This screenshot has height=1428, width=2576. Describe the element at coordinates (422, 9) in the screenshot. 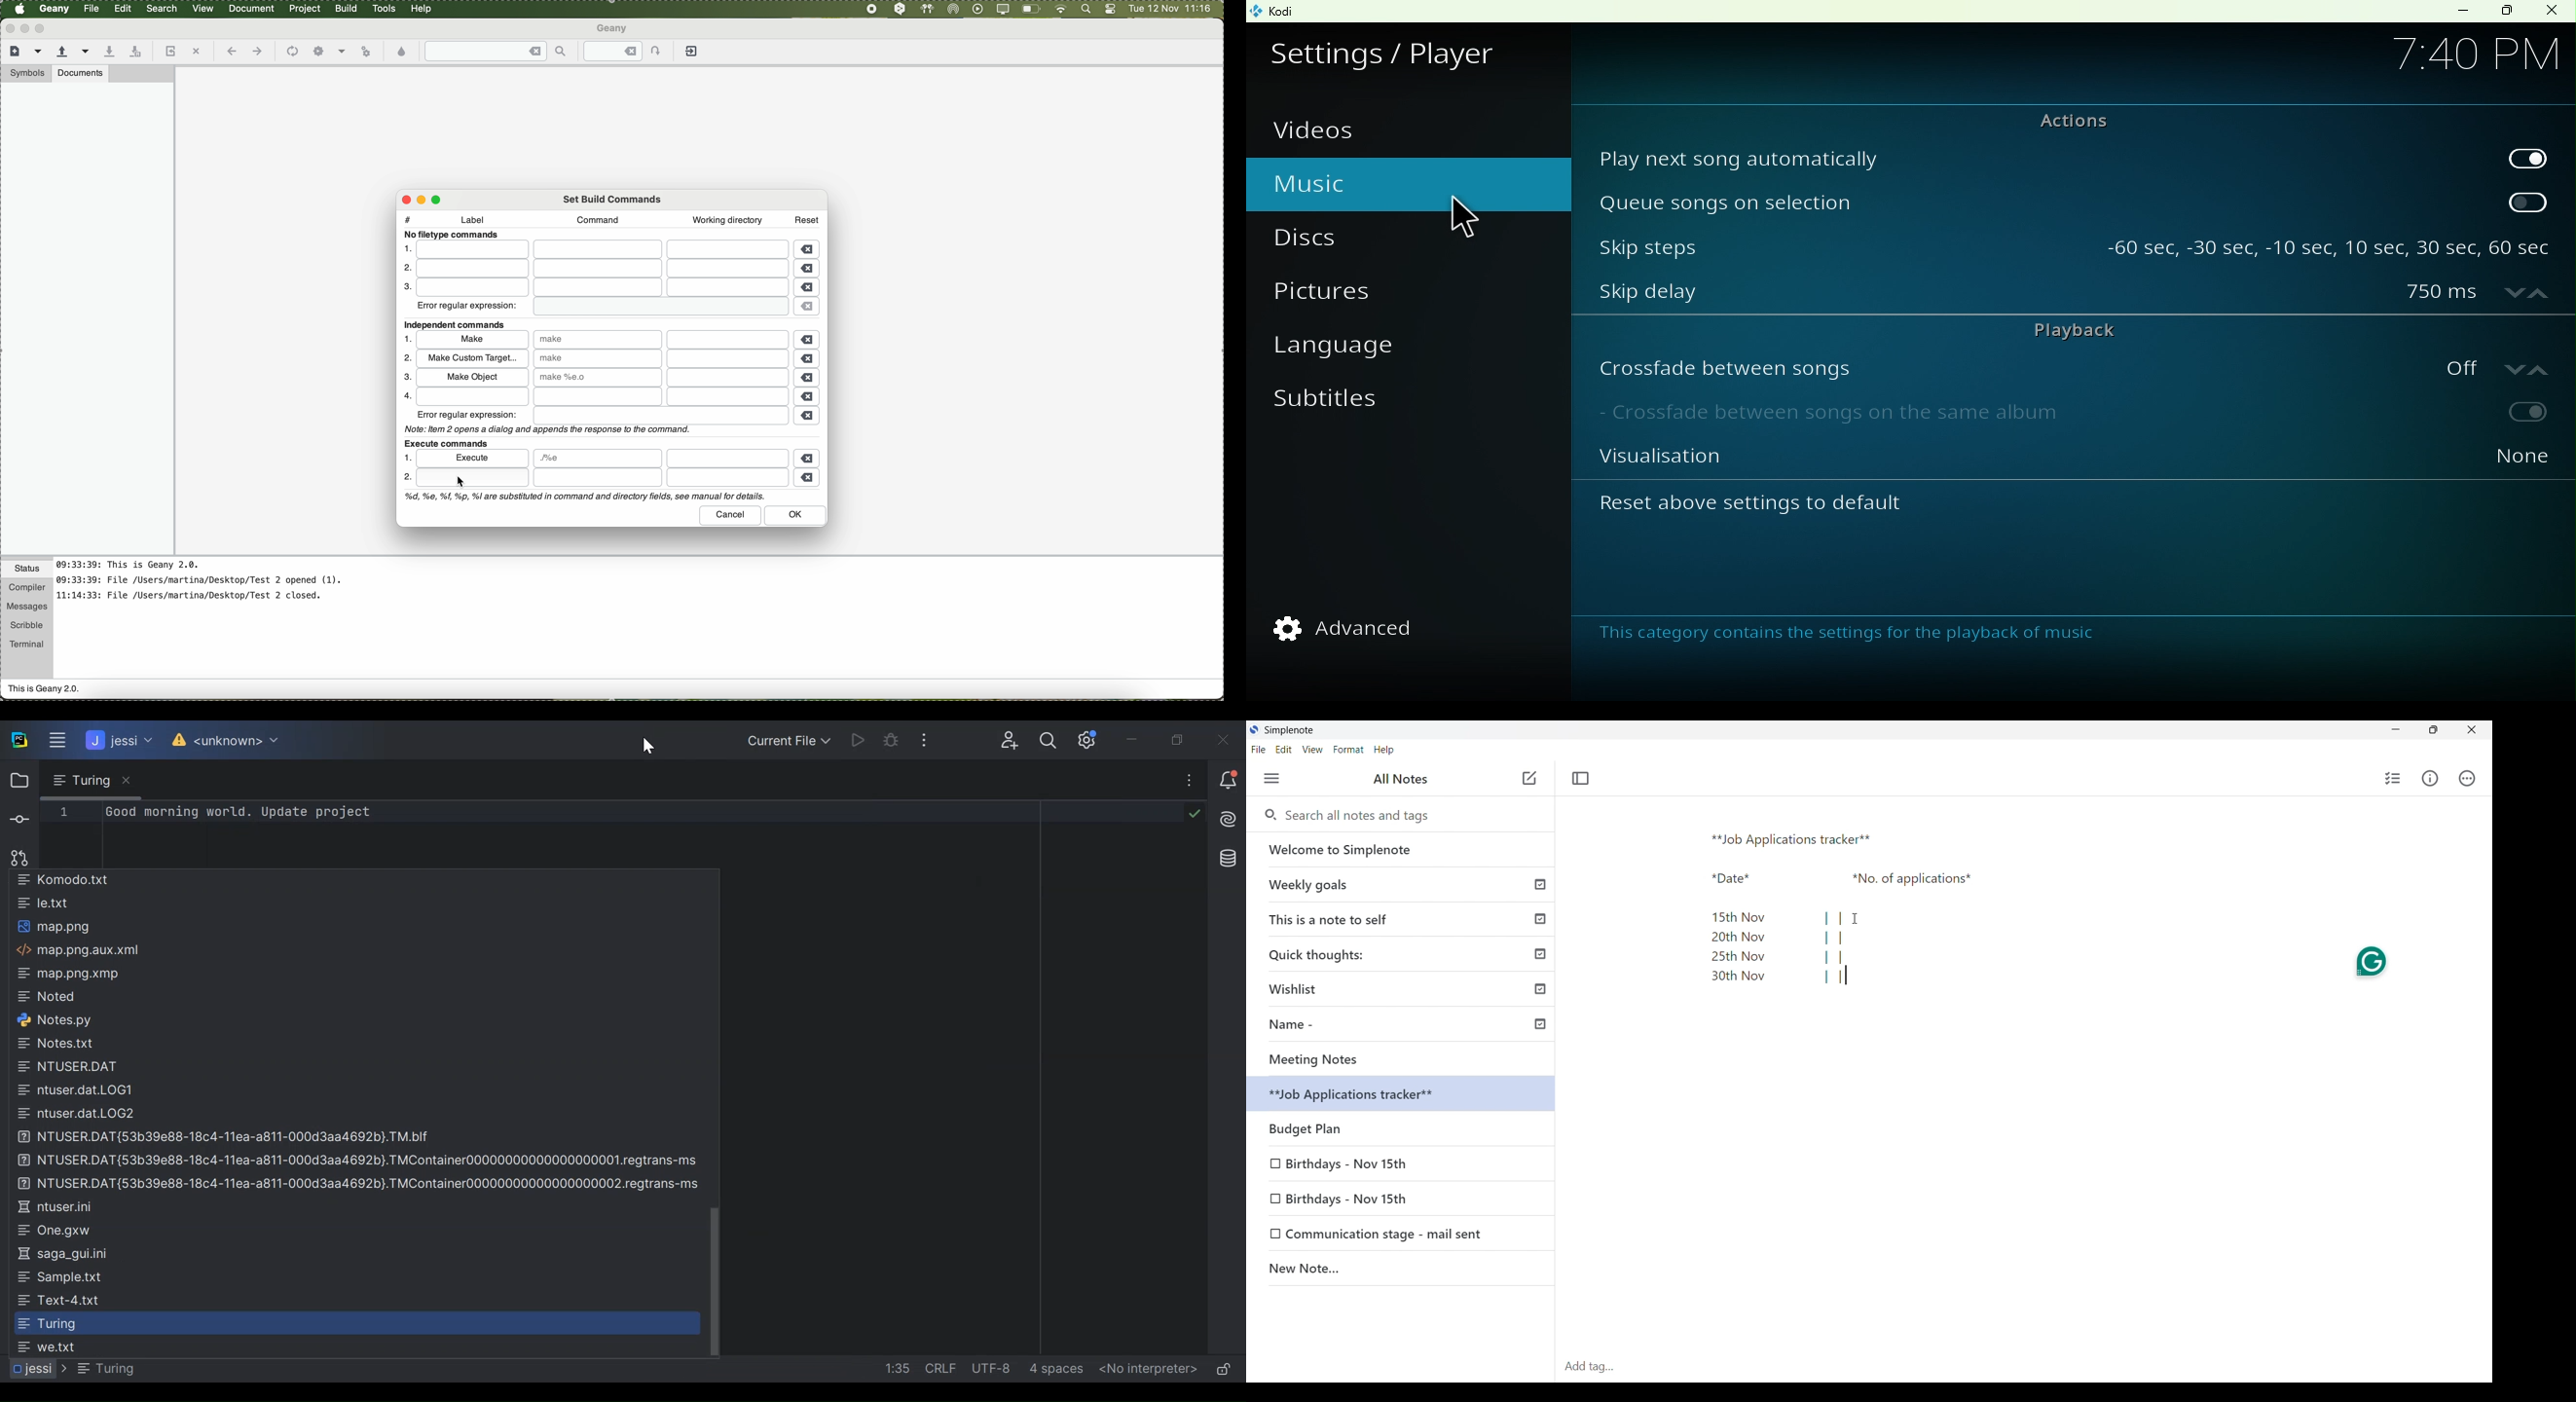

I see `help` at that location.